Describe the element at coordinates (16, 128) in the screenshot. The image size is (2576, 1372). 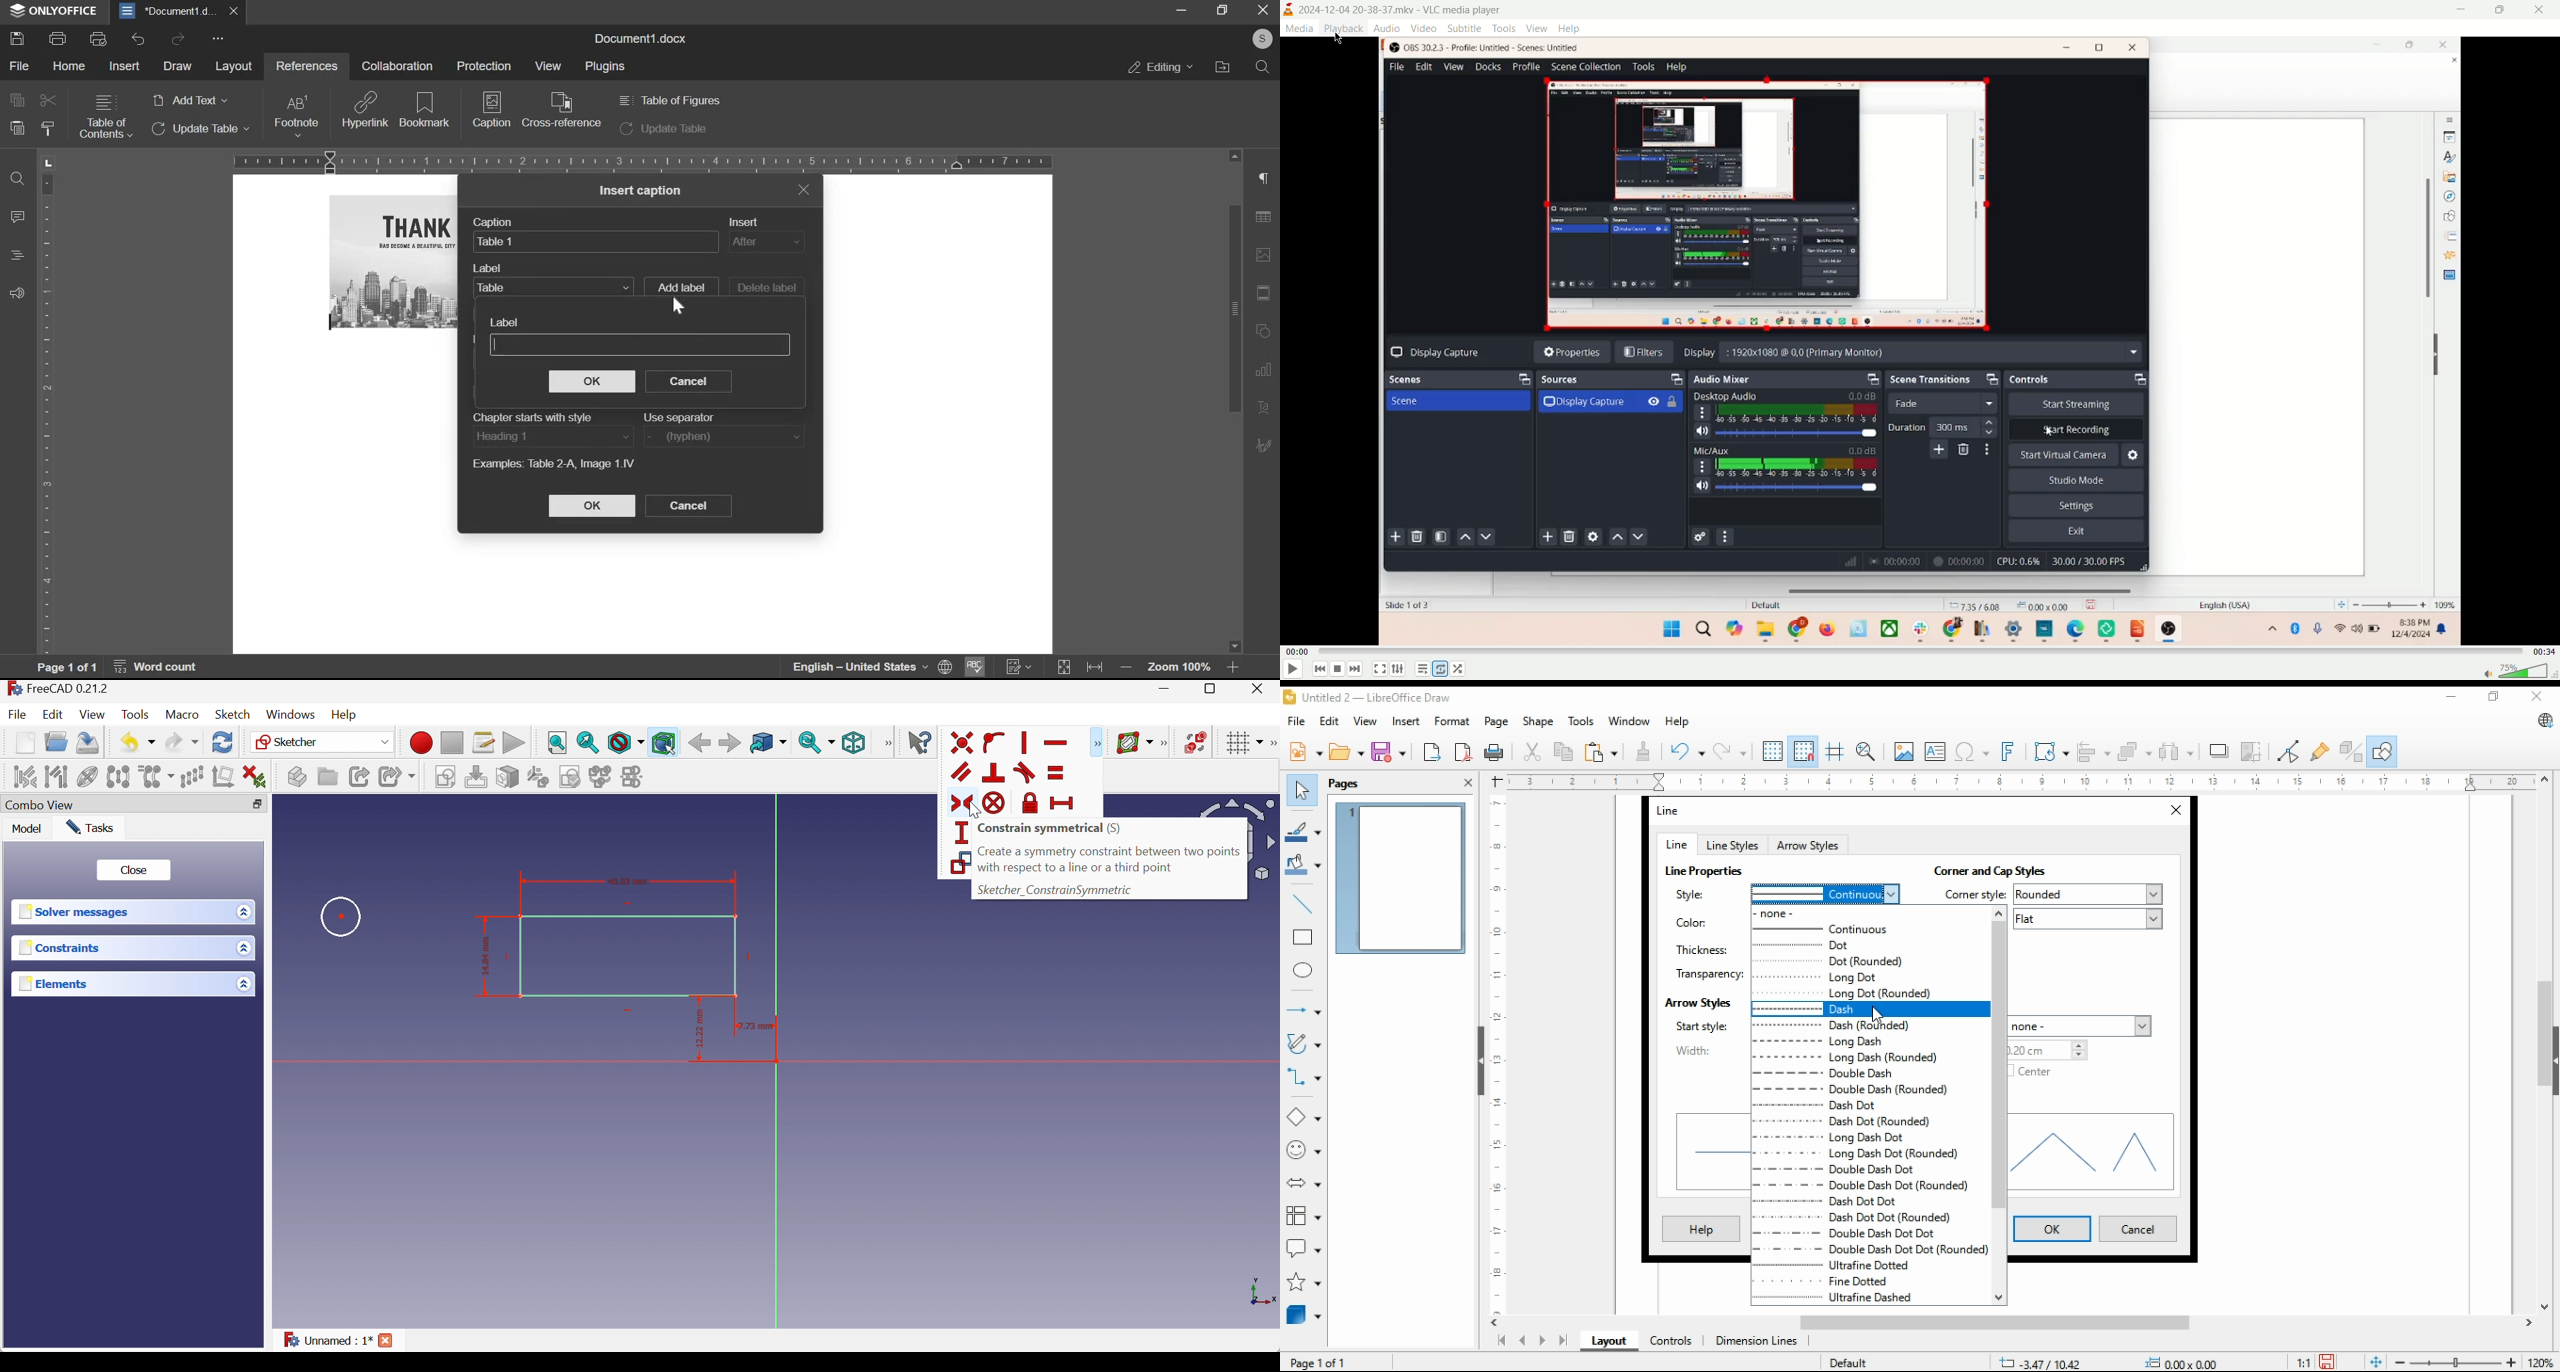
I see `paste` at that location.